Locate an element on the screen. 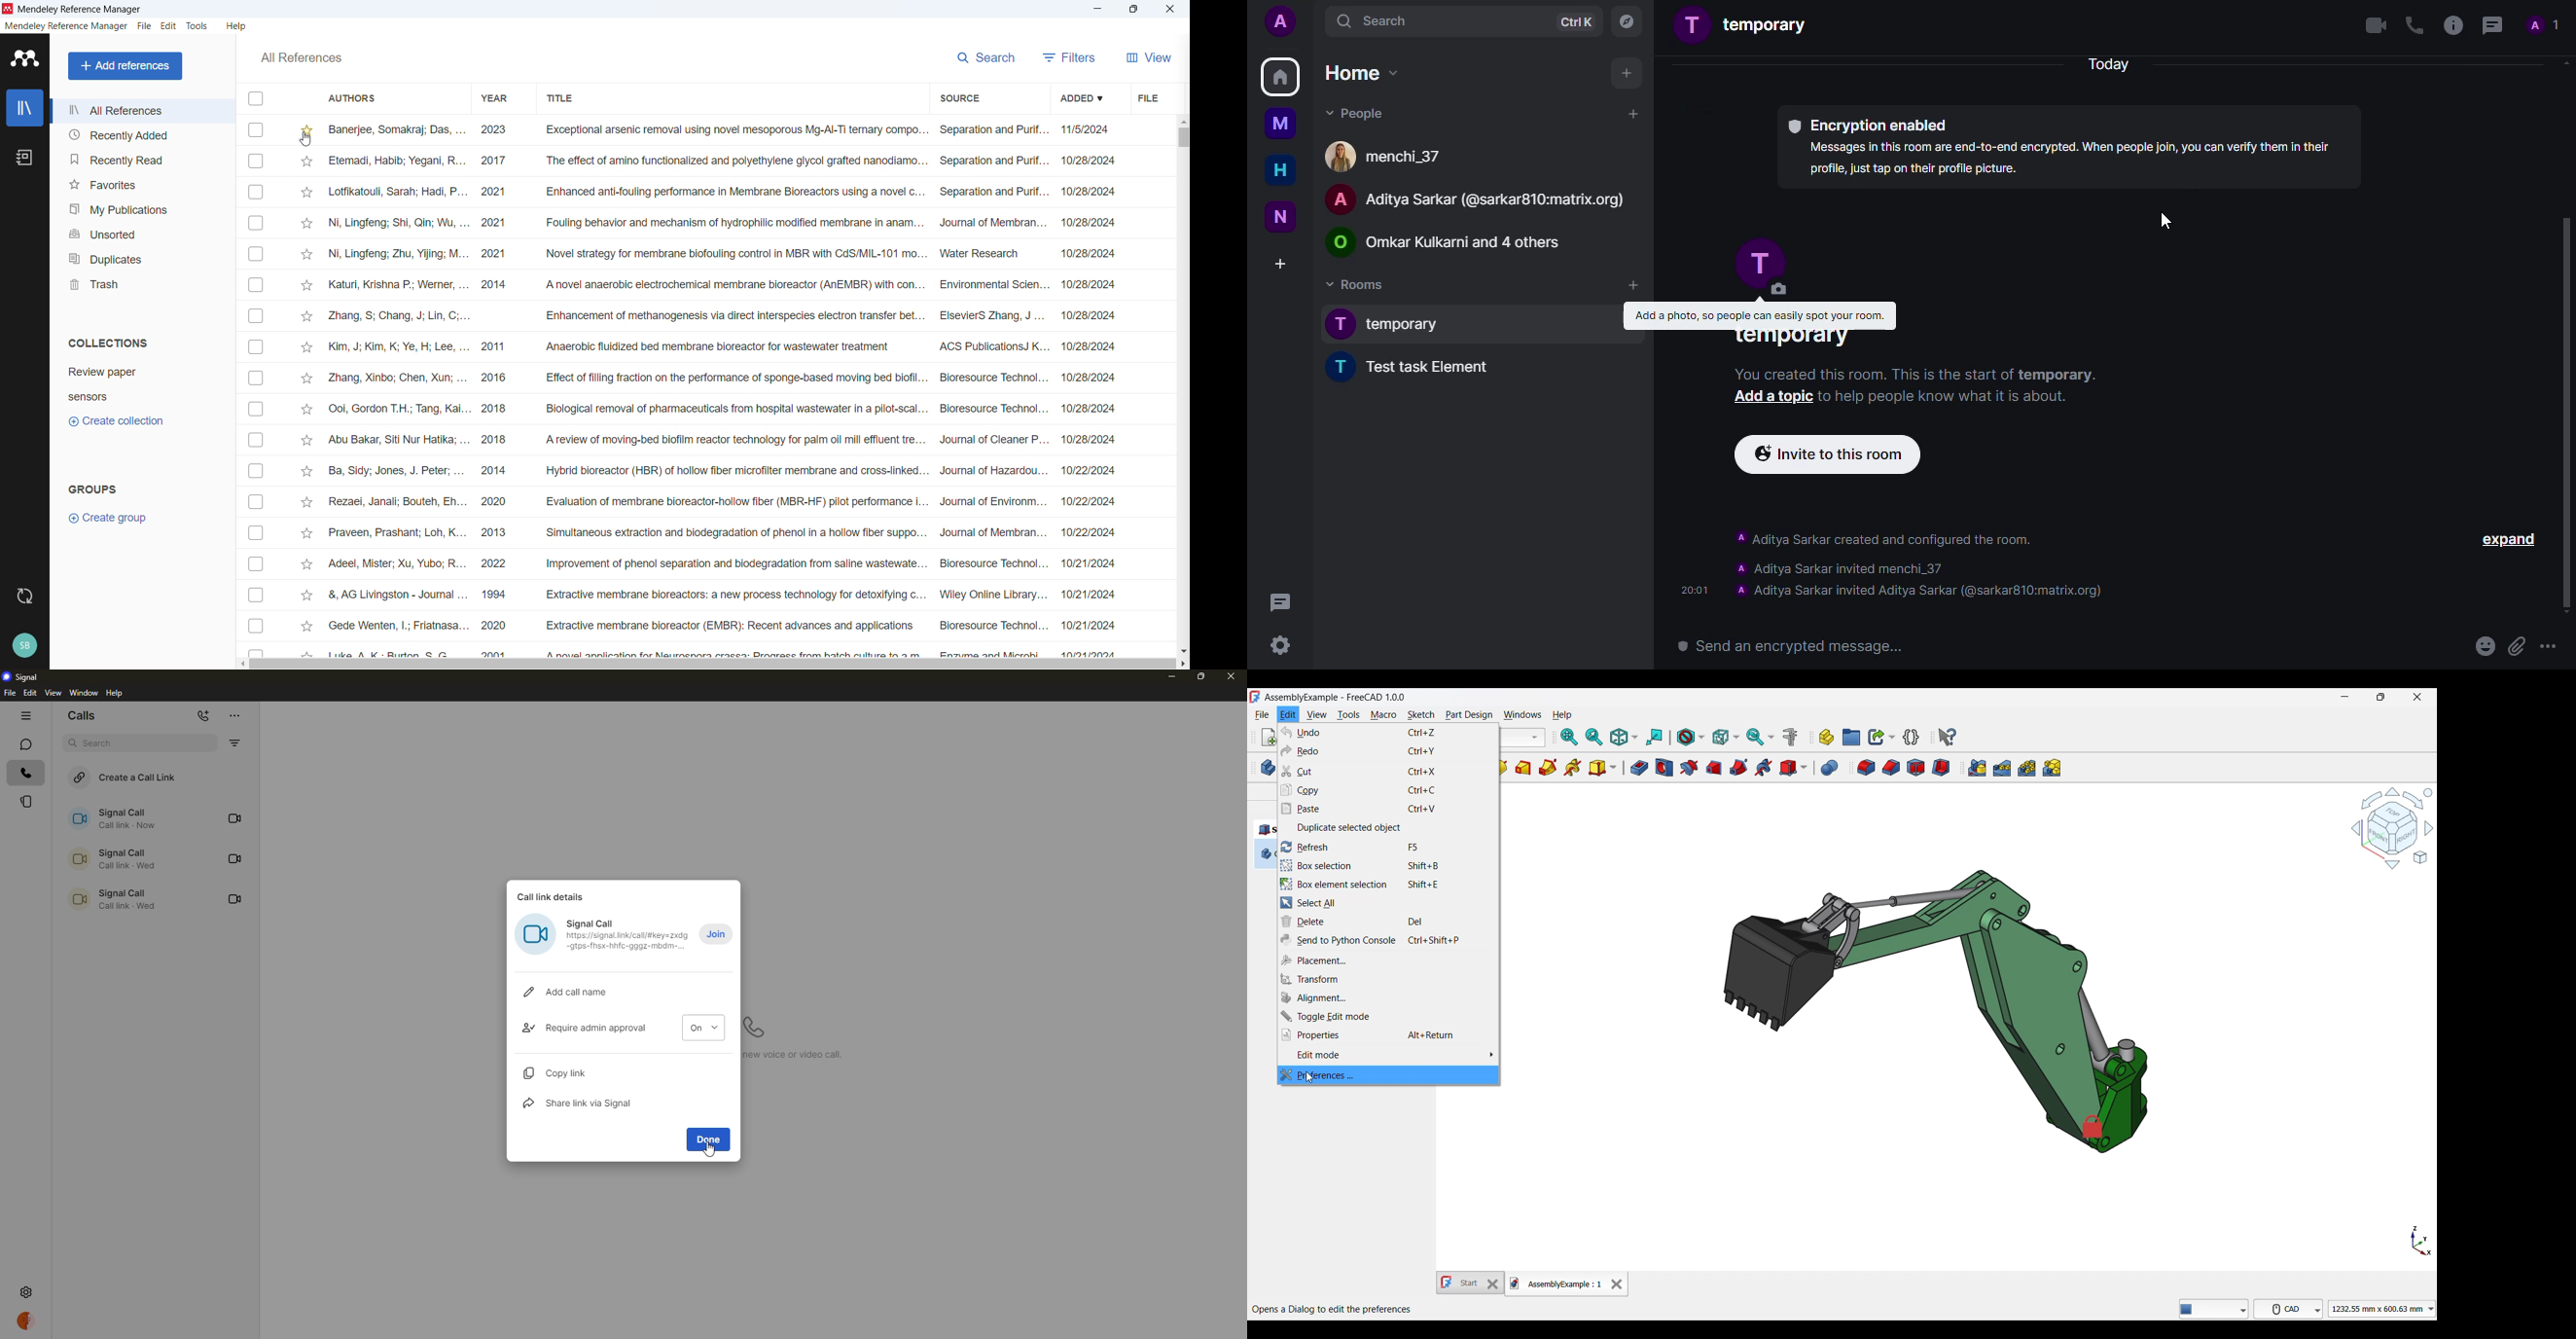 This screenshot has width=2576, height=1344. Whats this? is located at coordinates (1947, 737).